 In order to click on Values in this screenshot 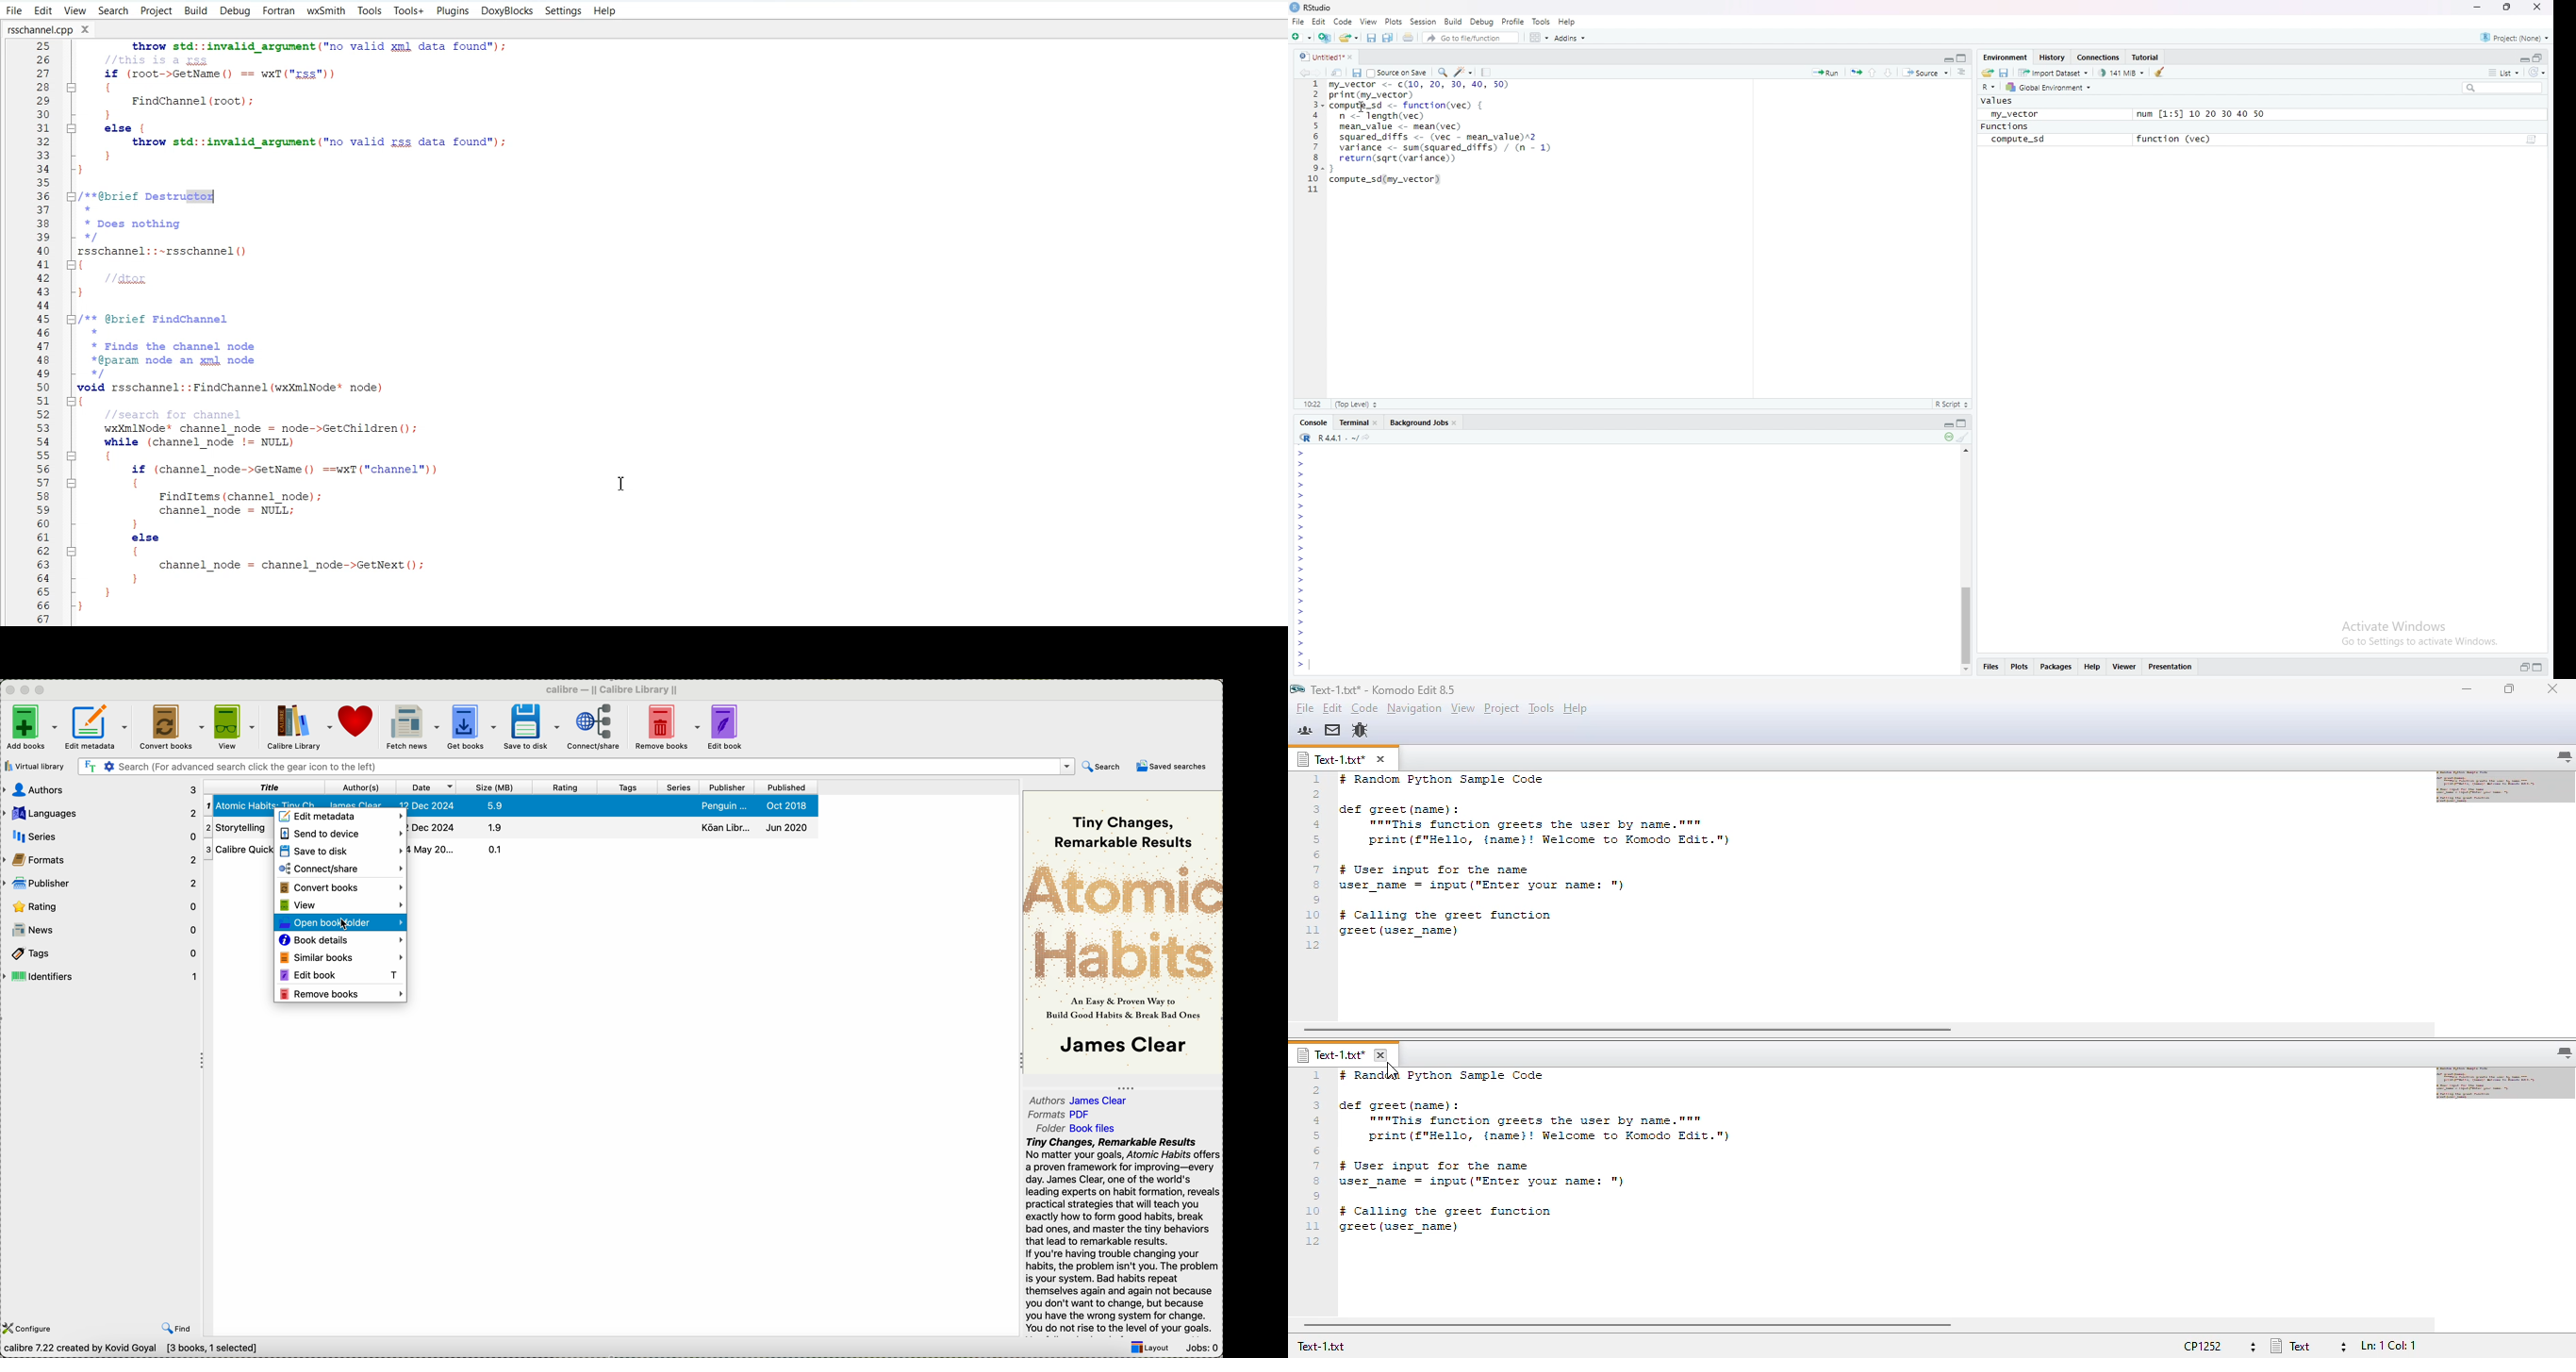, I will do `click(1998, 101)`.